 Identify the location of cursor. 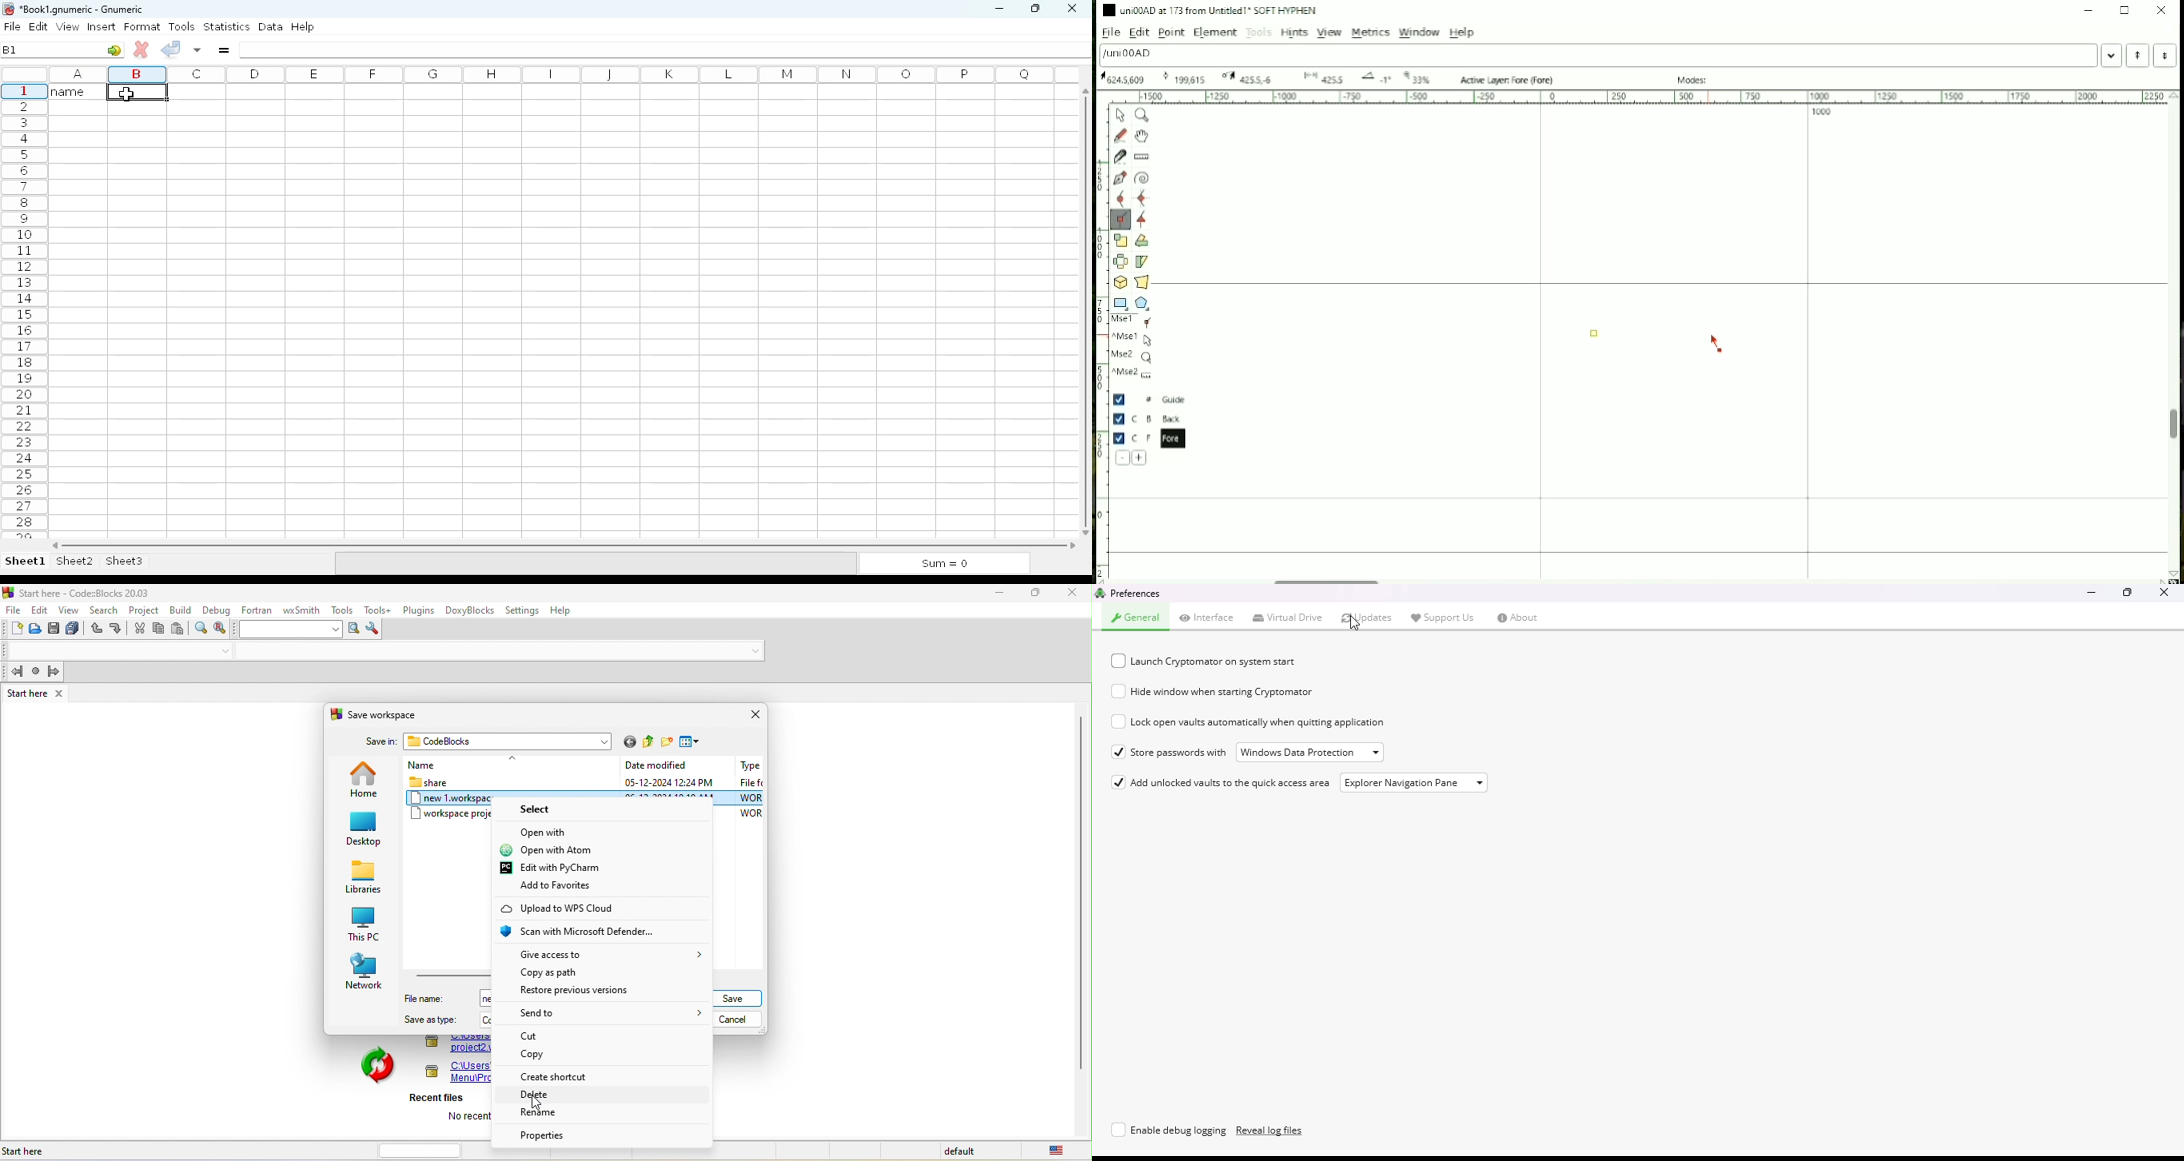
(1354, 626).